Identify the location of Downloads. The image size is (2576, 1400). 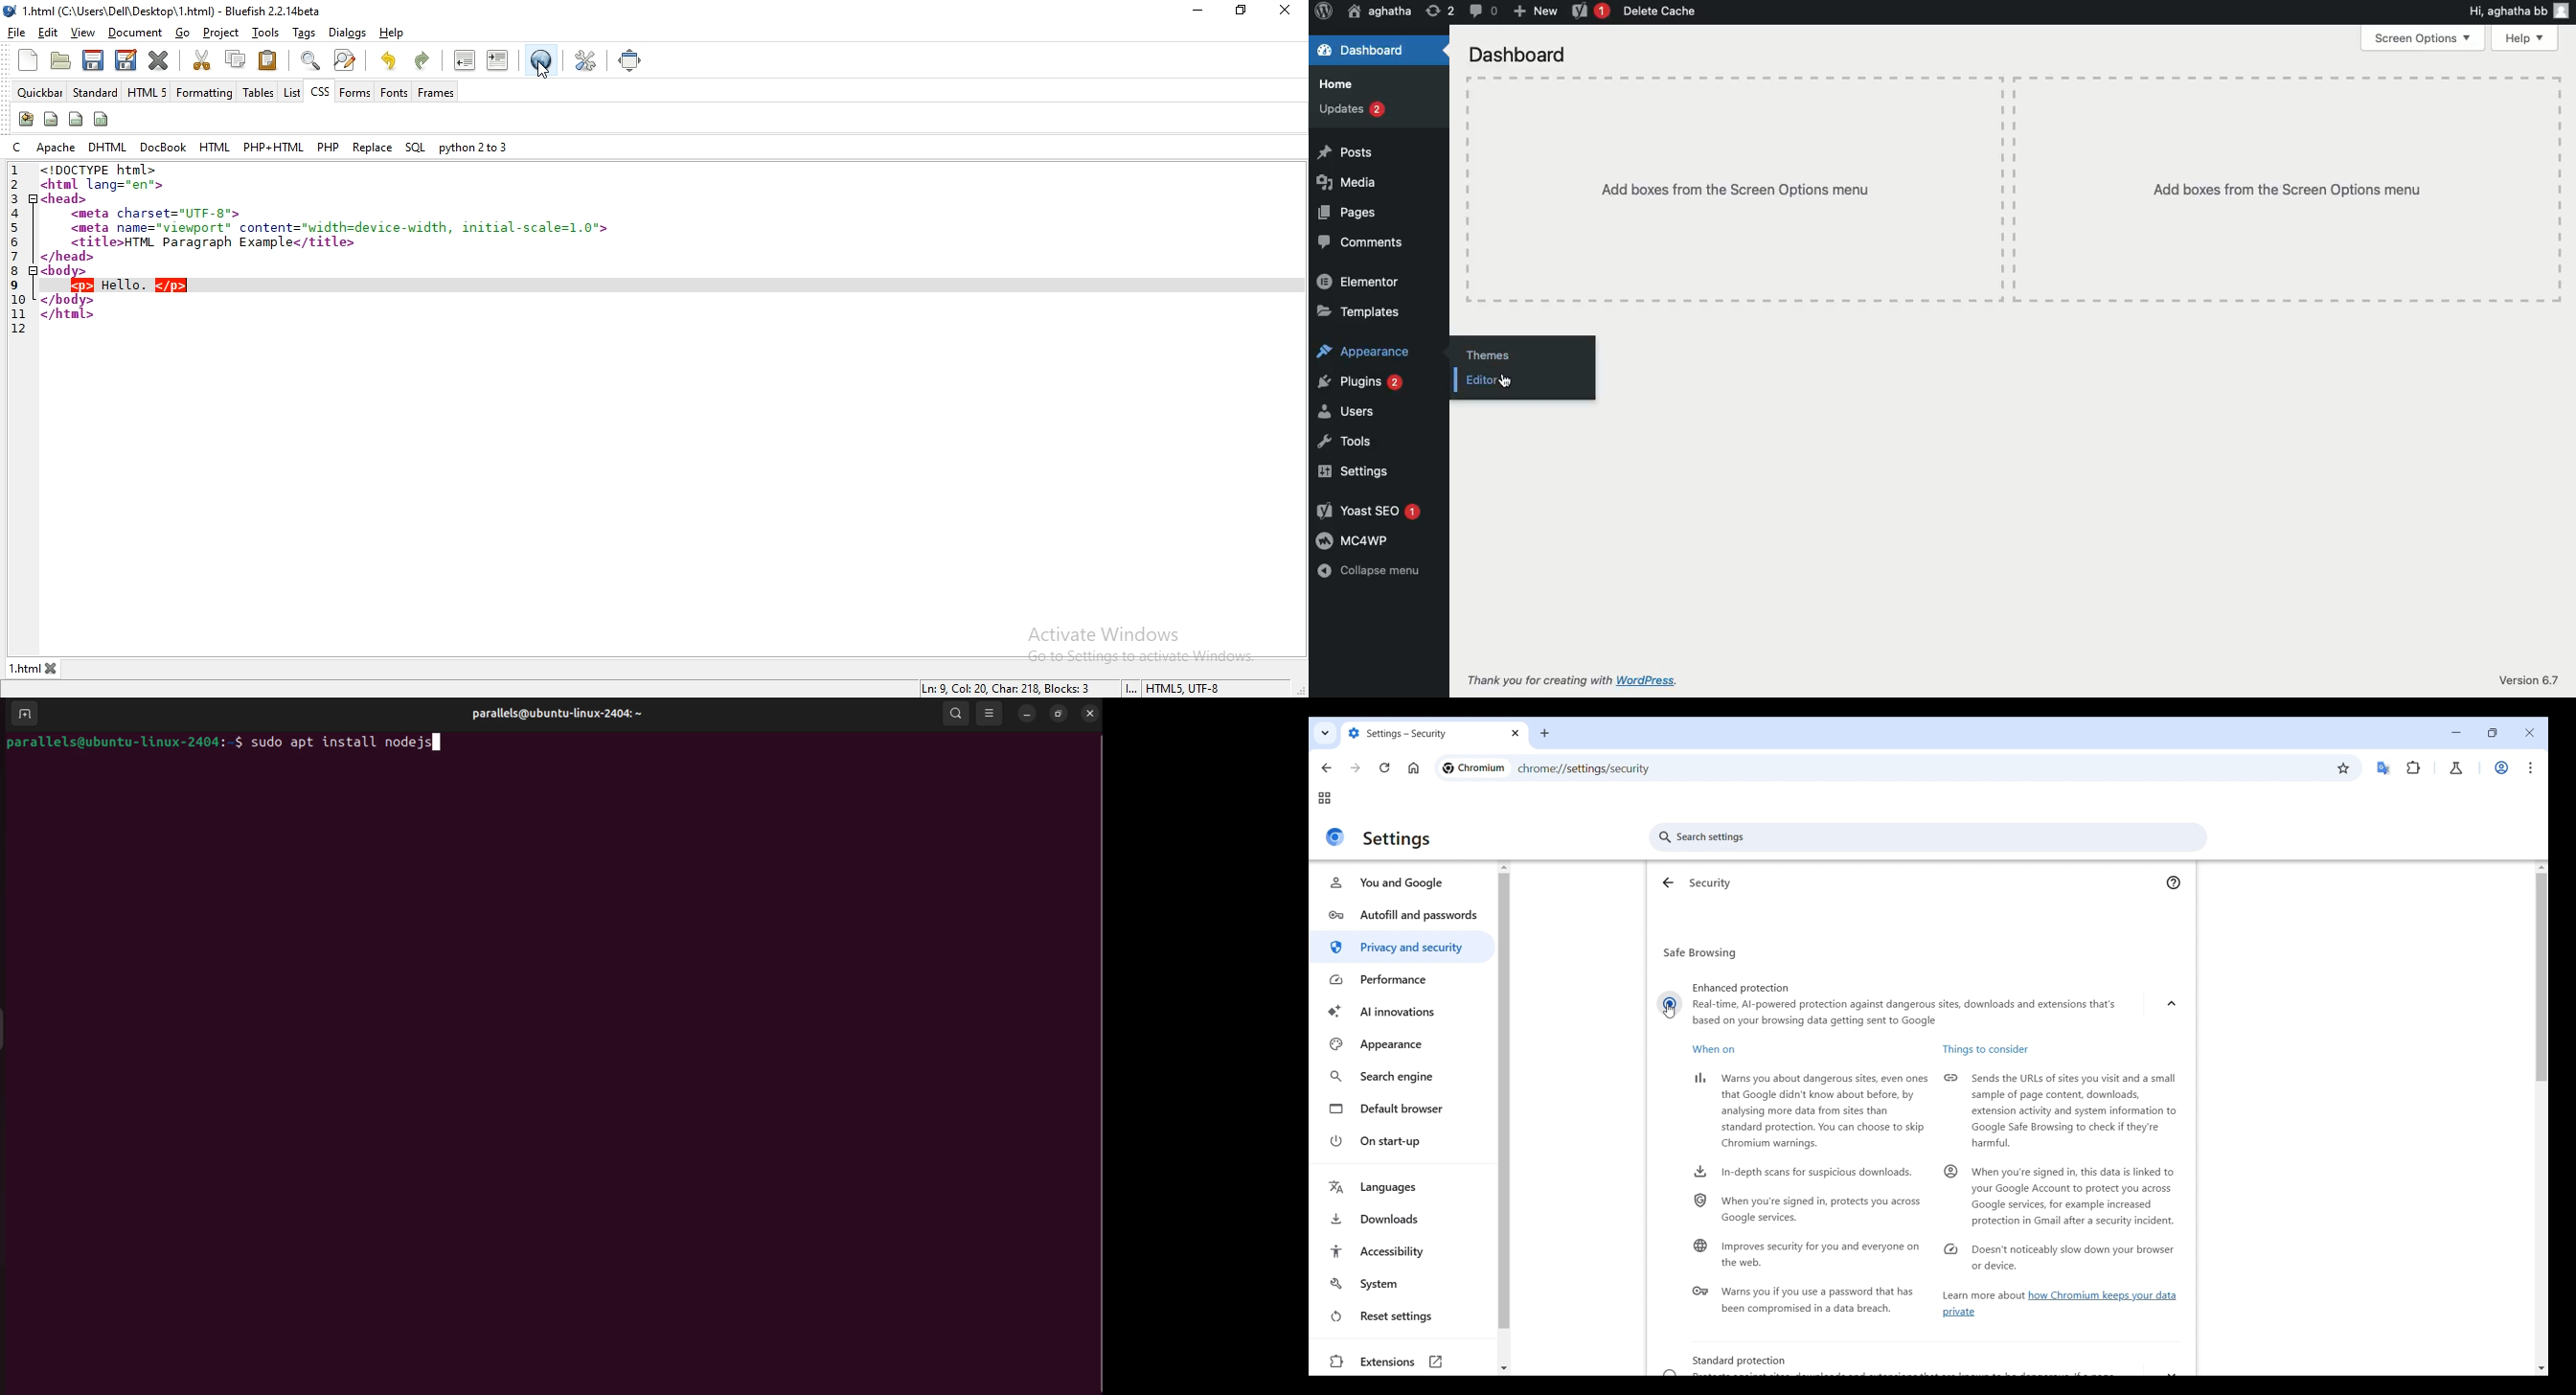
(1404, 1219).